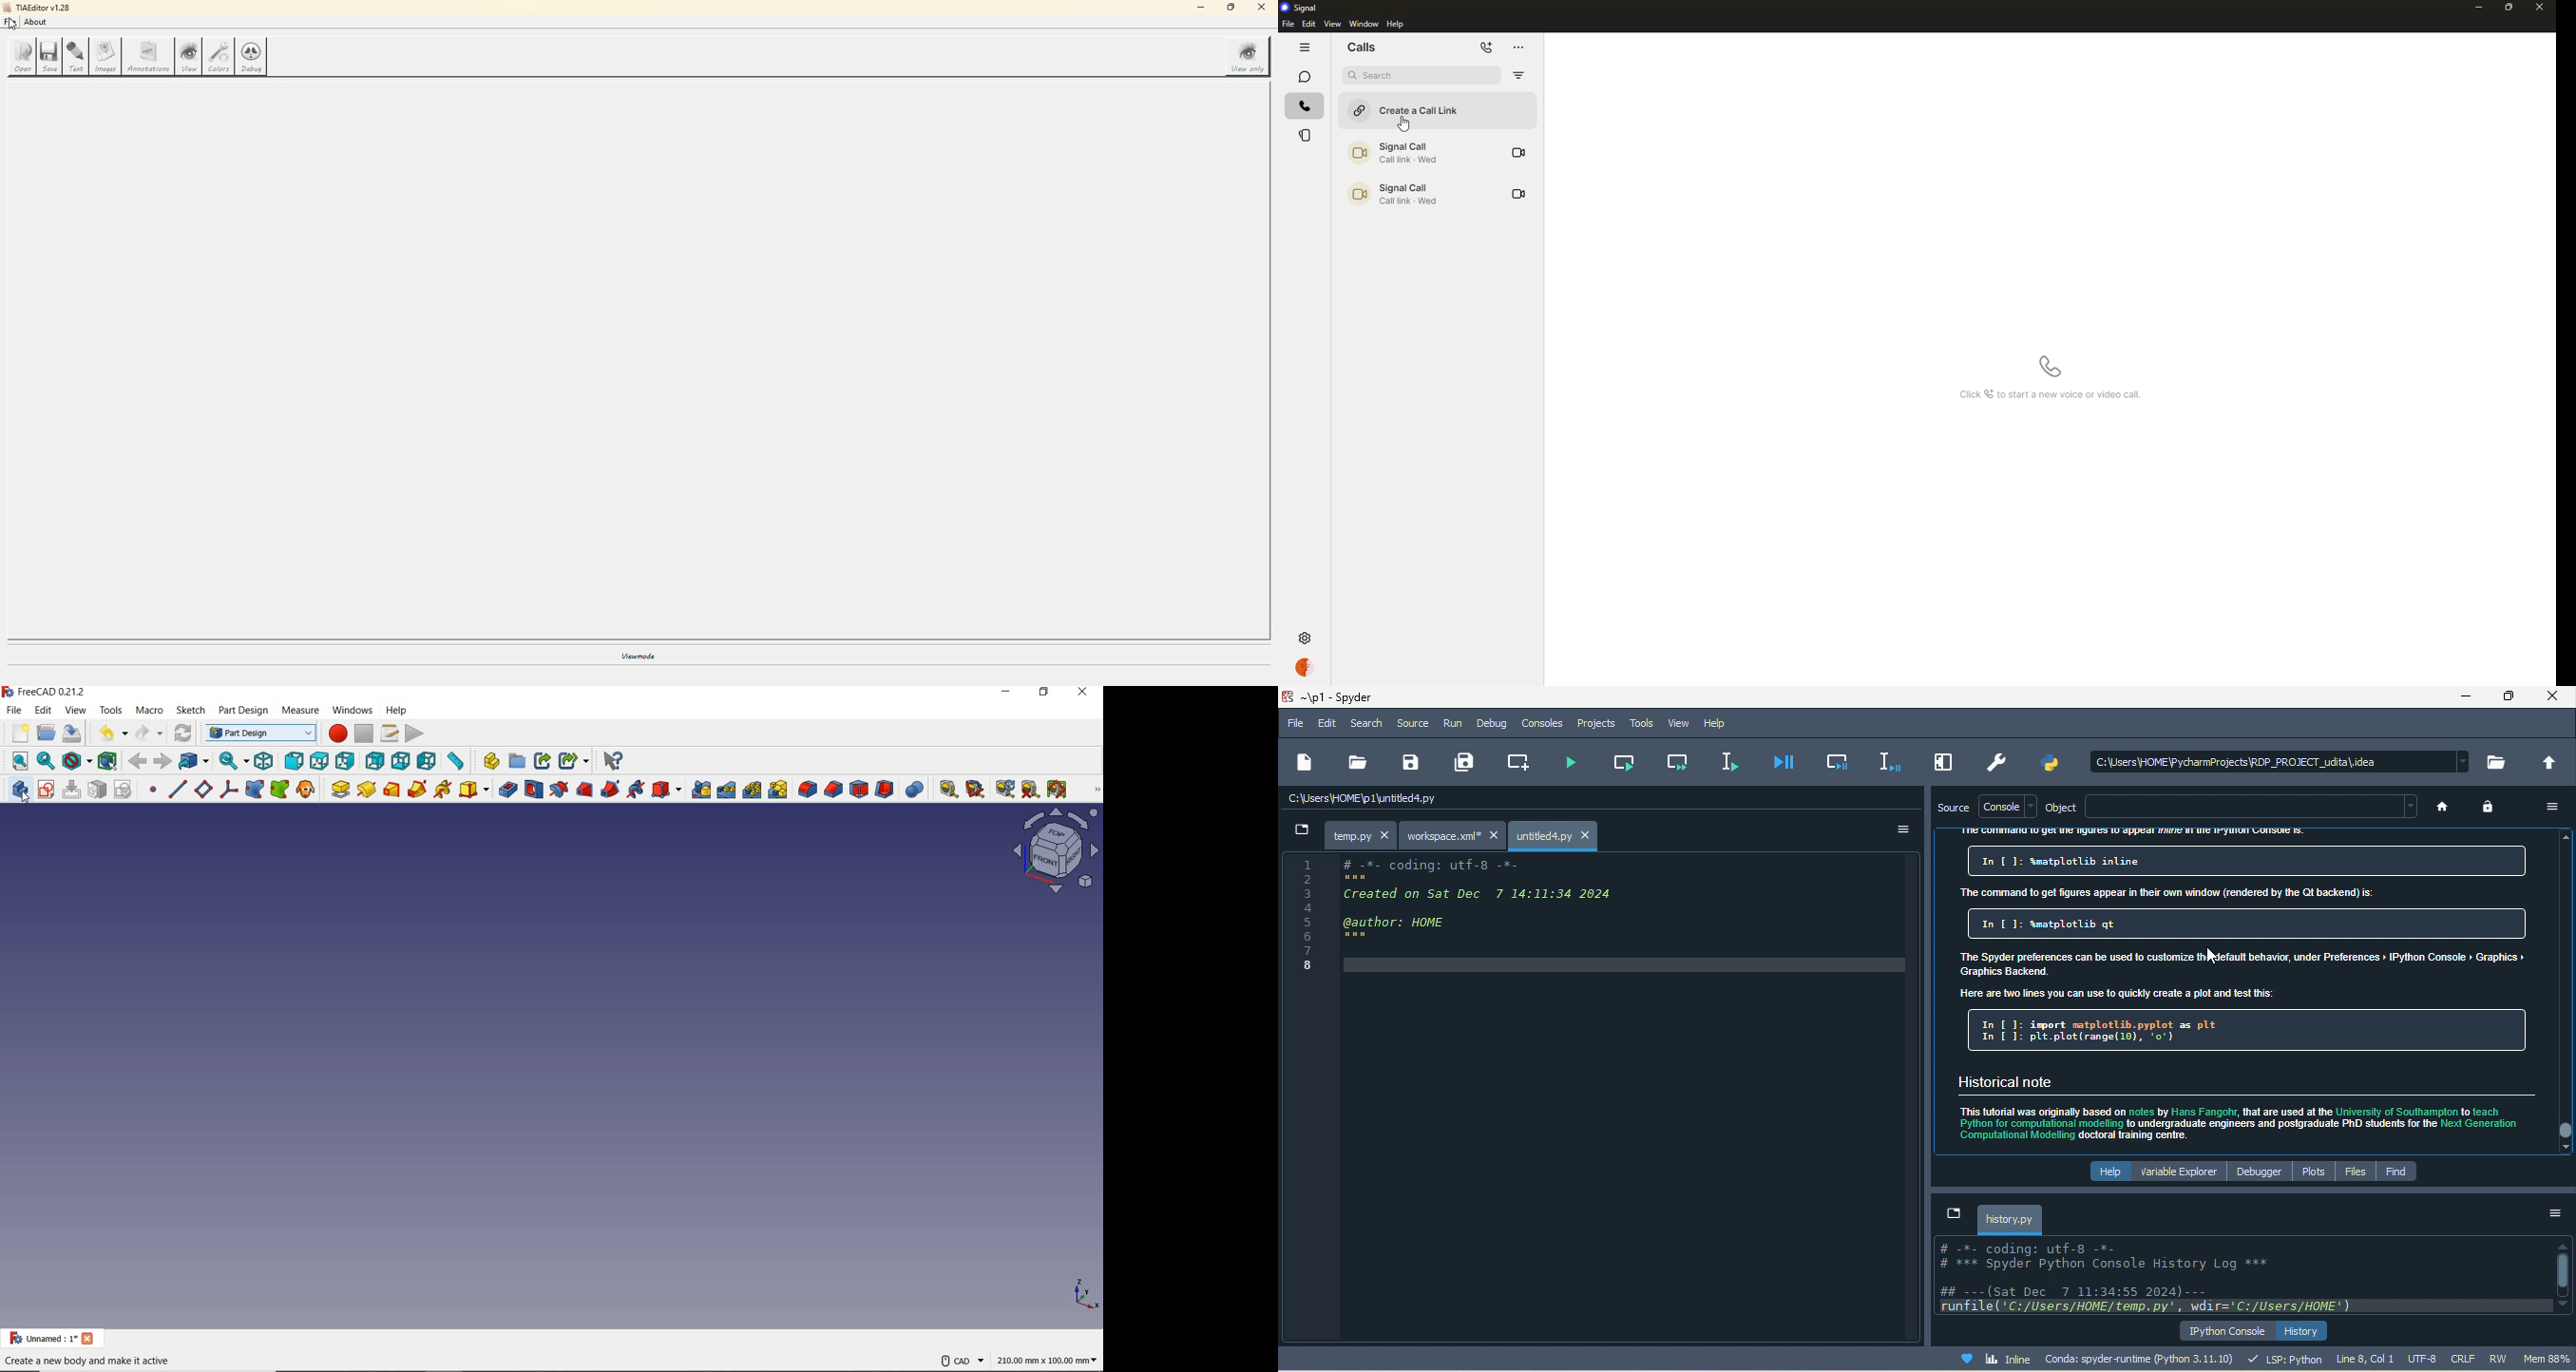 The image size is (2576, 1372). What do you see at coordinates (151, 59) in the screenshot?
I see `annotations` at bounding box center [151, 59].